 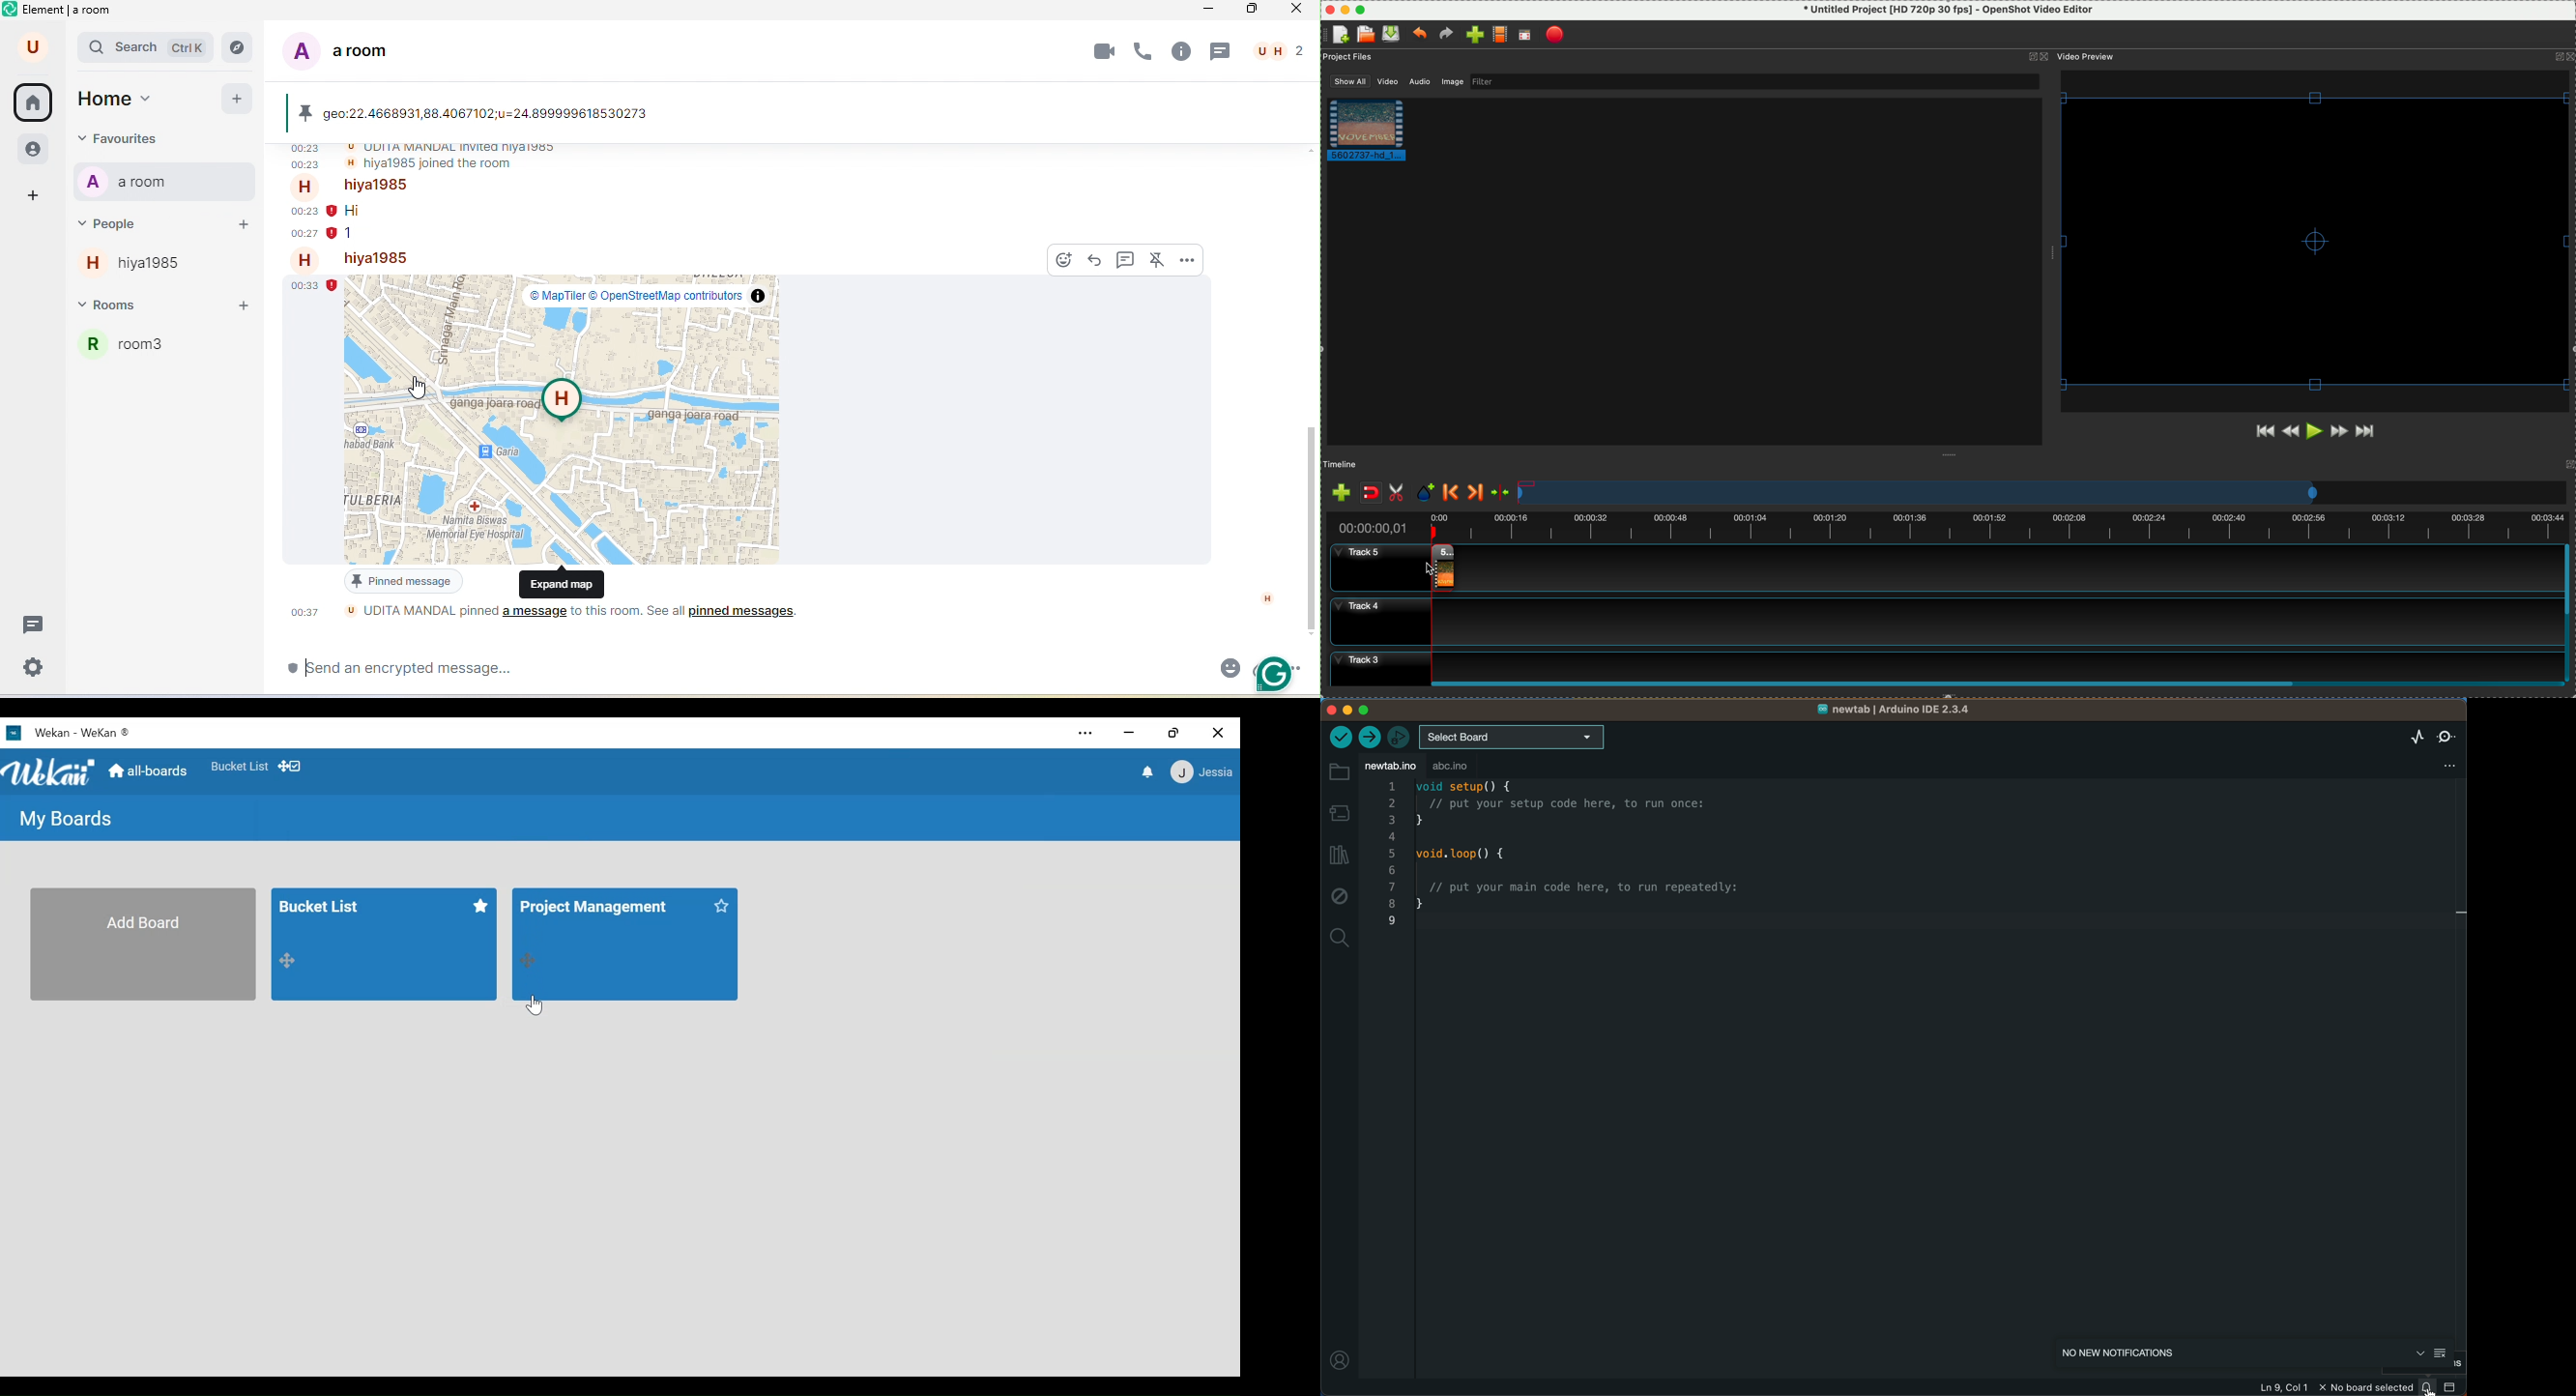 What do you see at coordinates (1371, 493) in the screenshot?
I see `disable snaping` at bounding box center [1371, 493].